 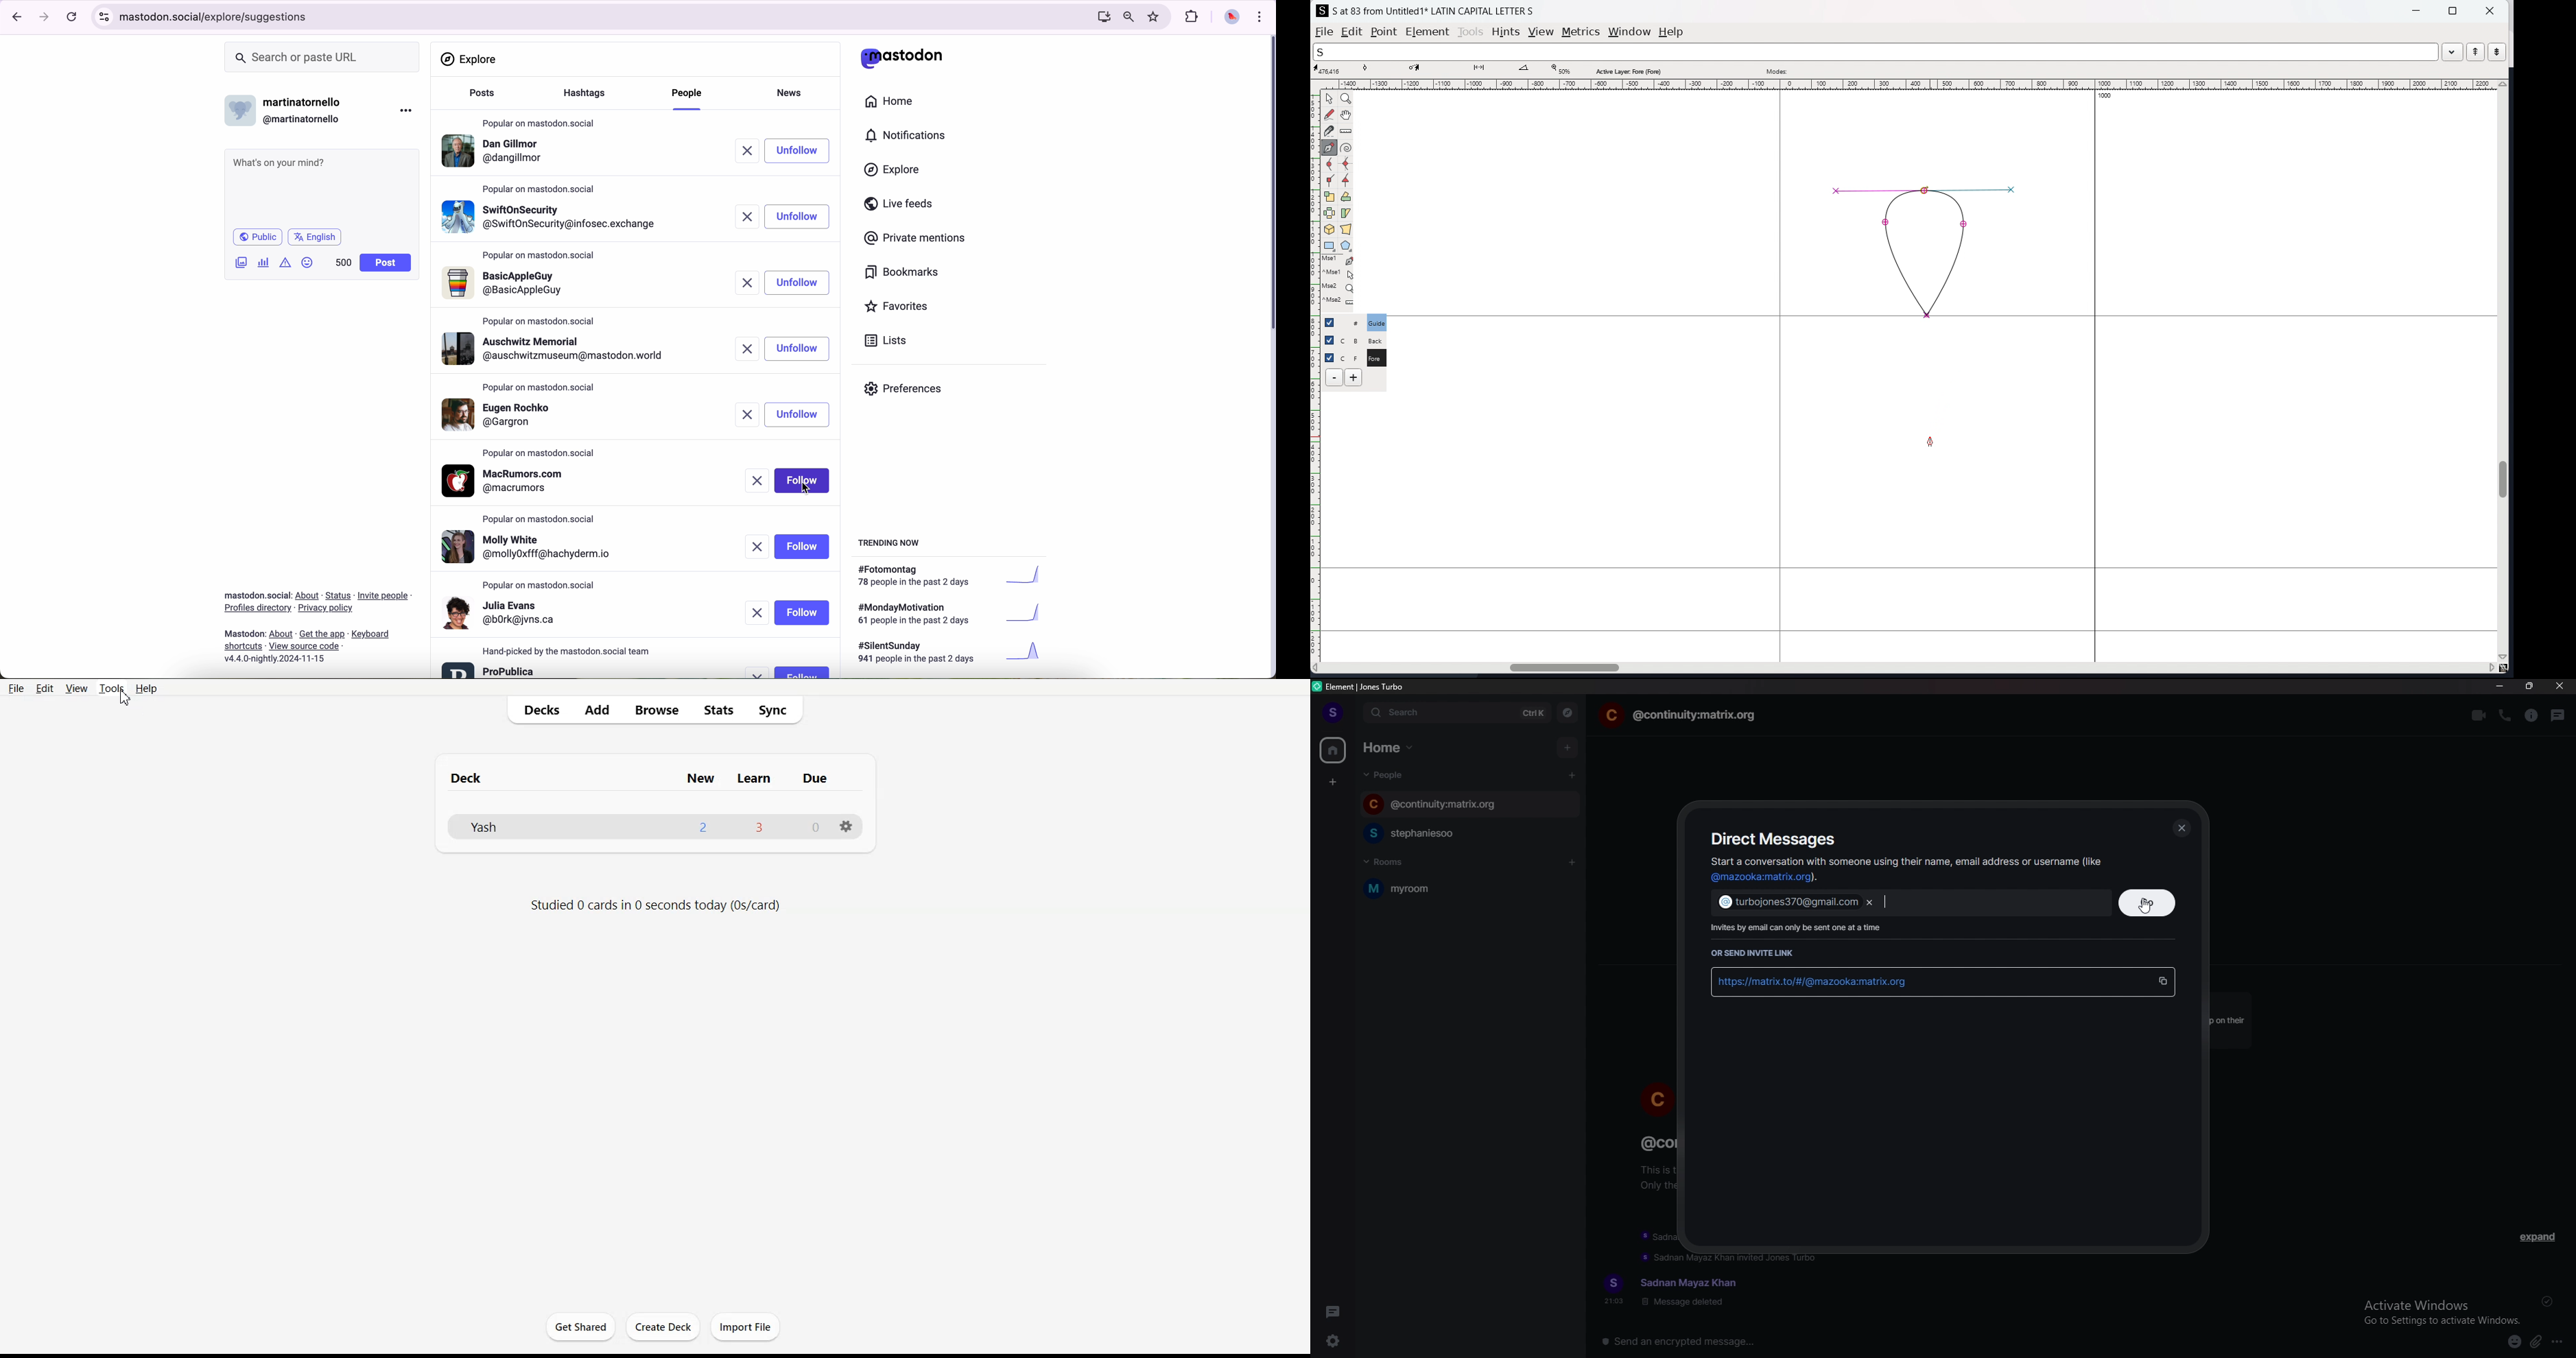 What do you see at coordinates (1798, 930) in the screenshot?
I see `info` at bounding box center [1798, 930].